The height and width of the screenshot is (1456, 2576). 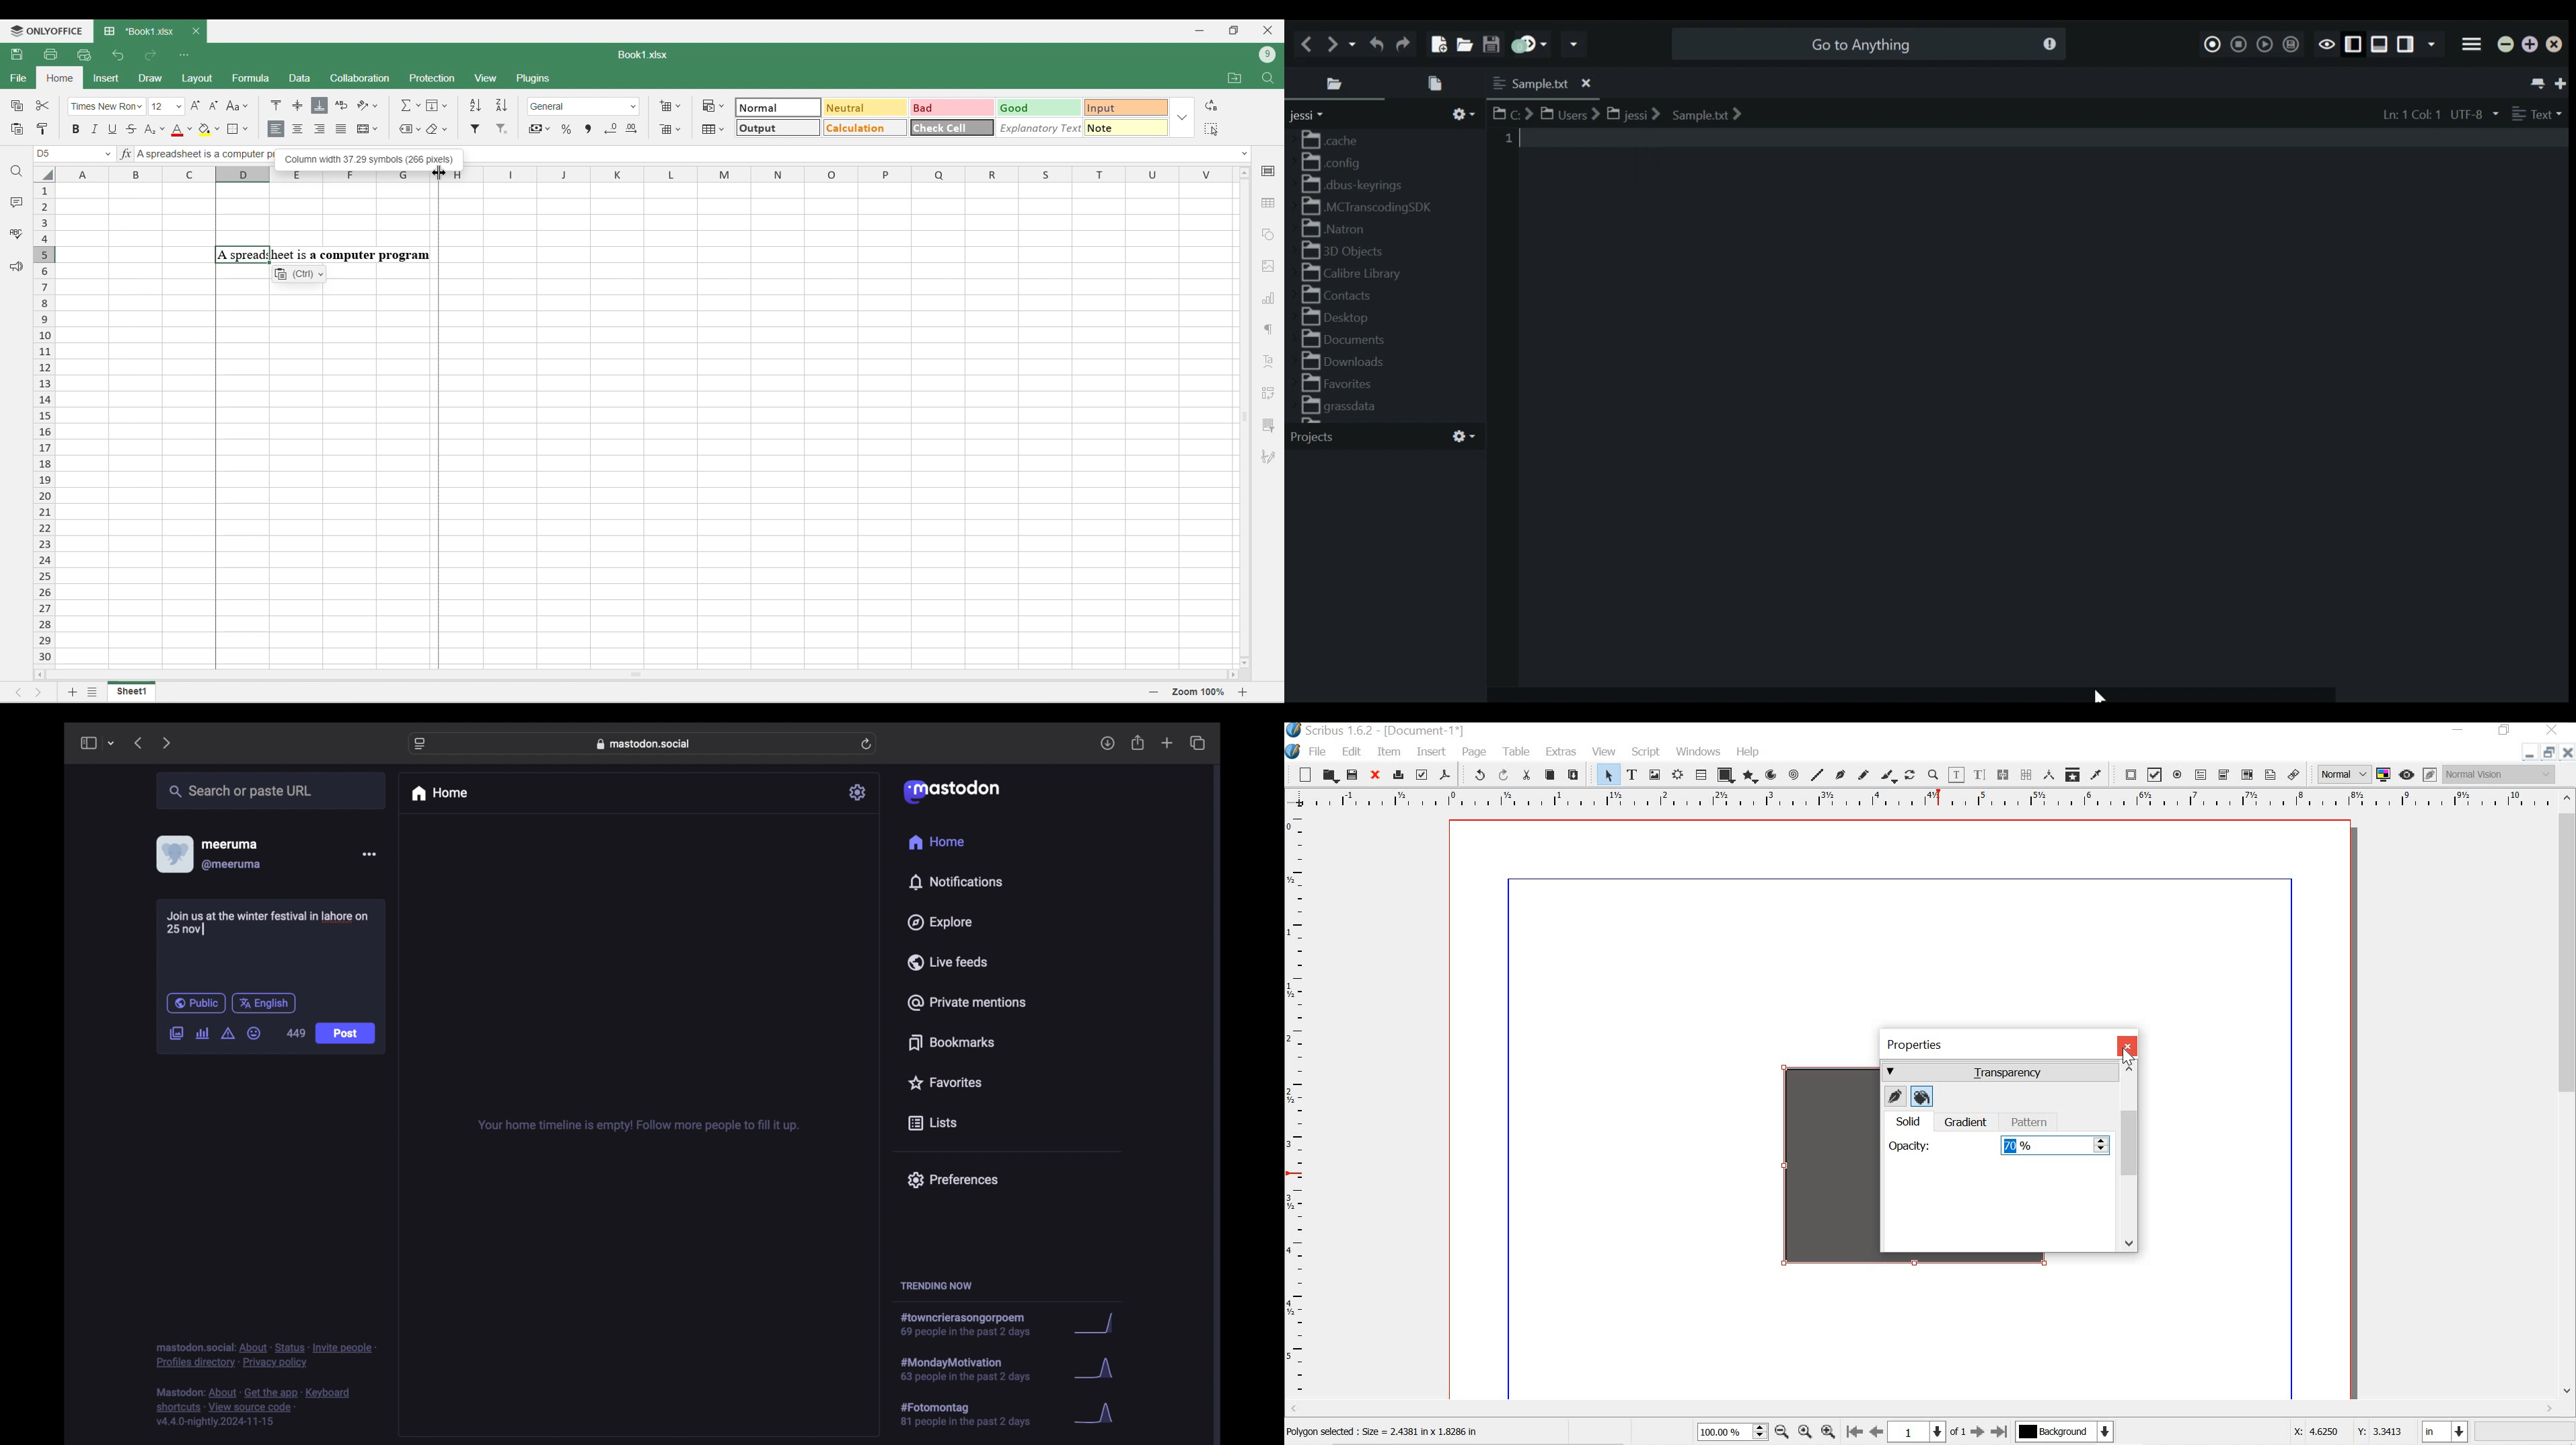 I want to click on close doc, so click(x=2568, y=751).